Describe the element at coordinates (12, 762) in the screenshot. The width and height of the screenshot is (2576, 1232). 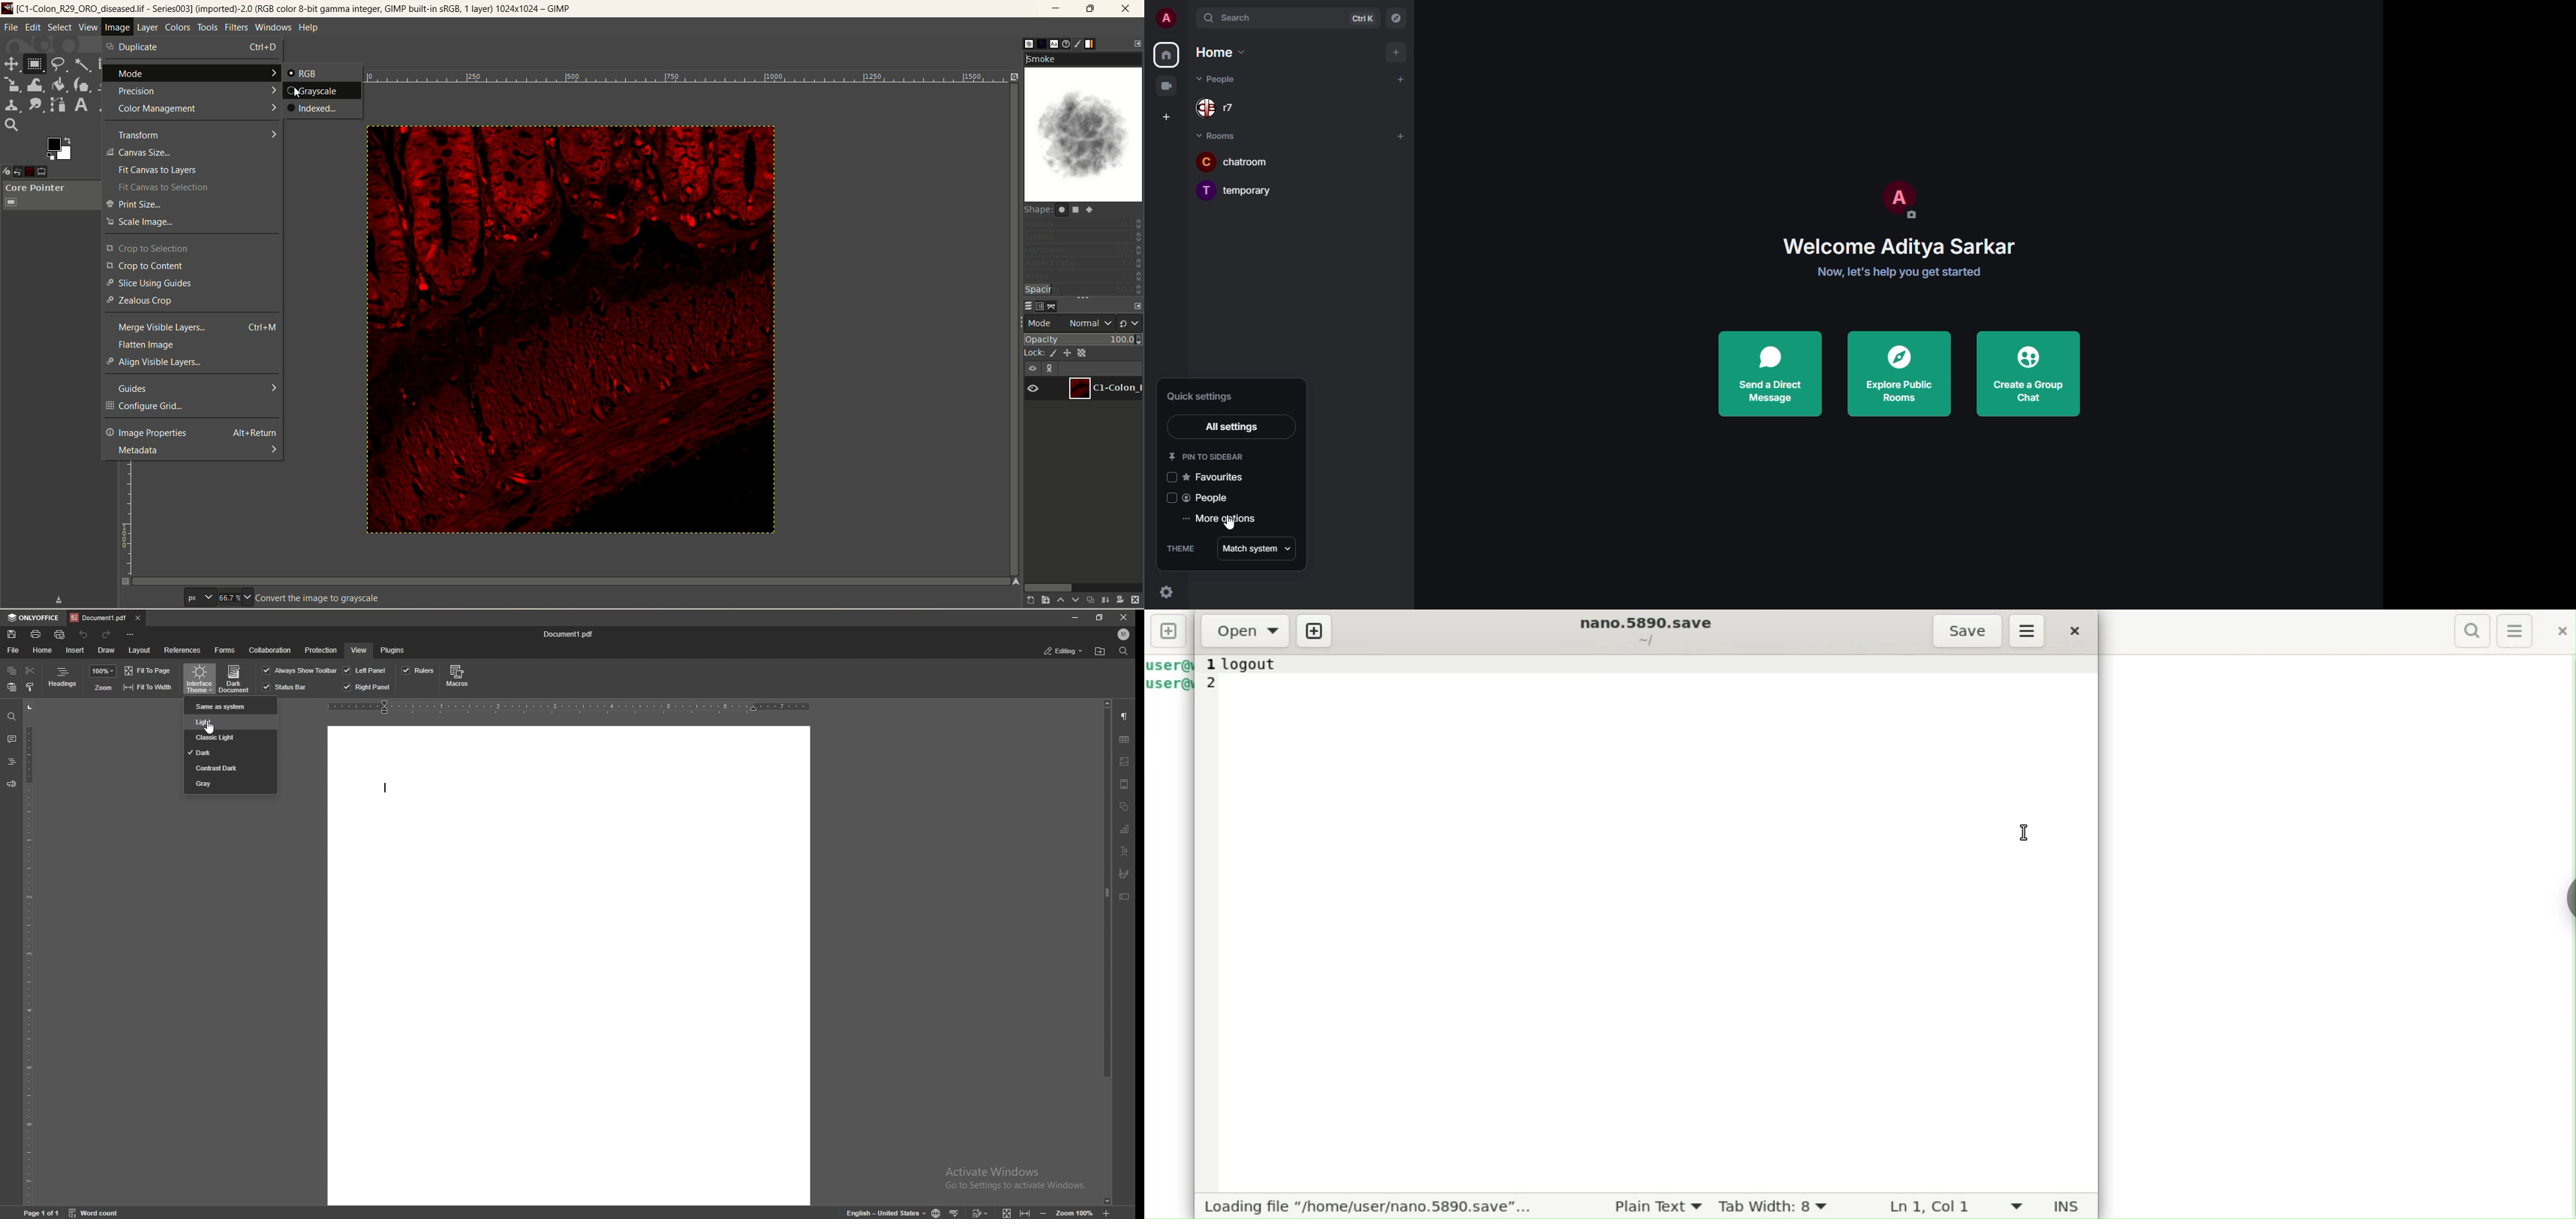
I see `heading` at that location.